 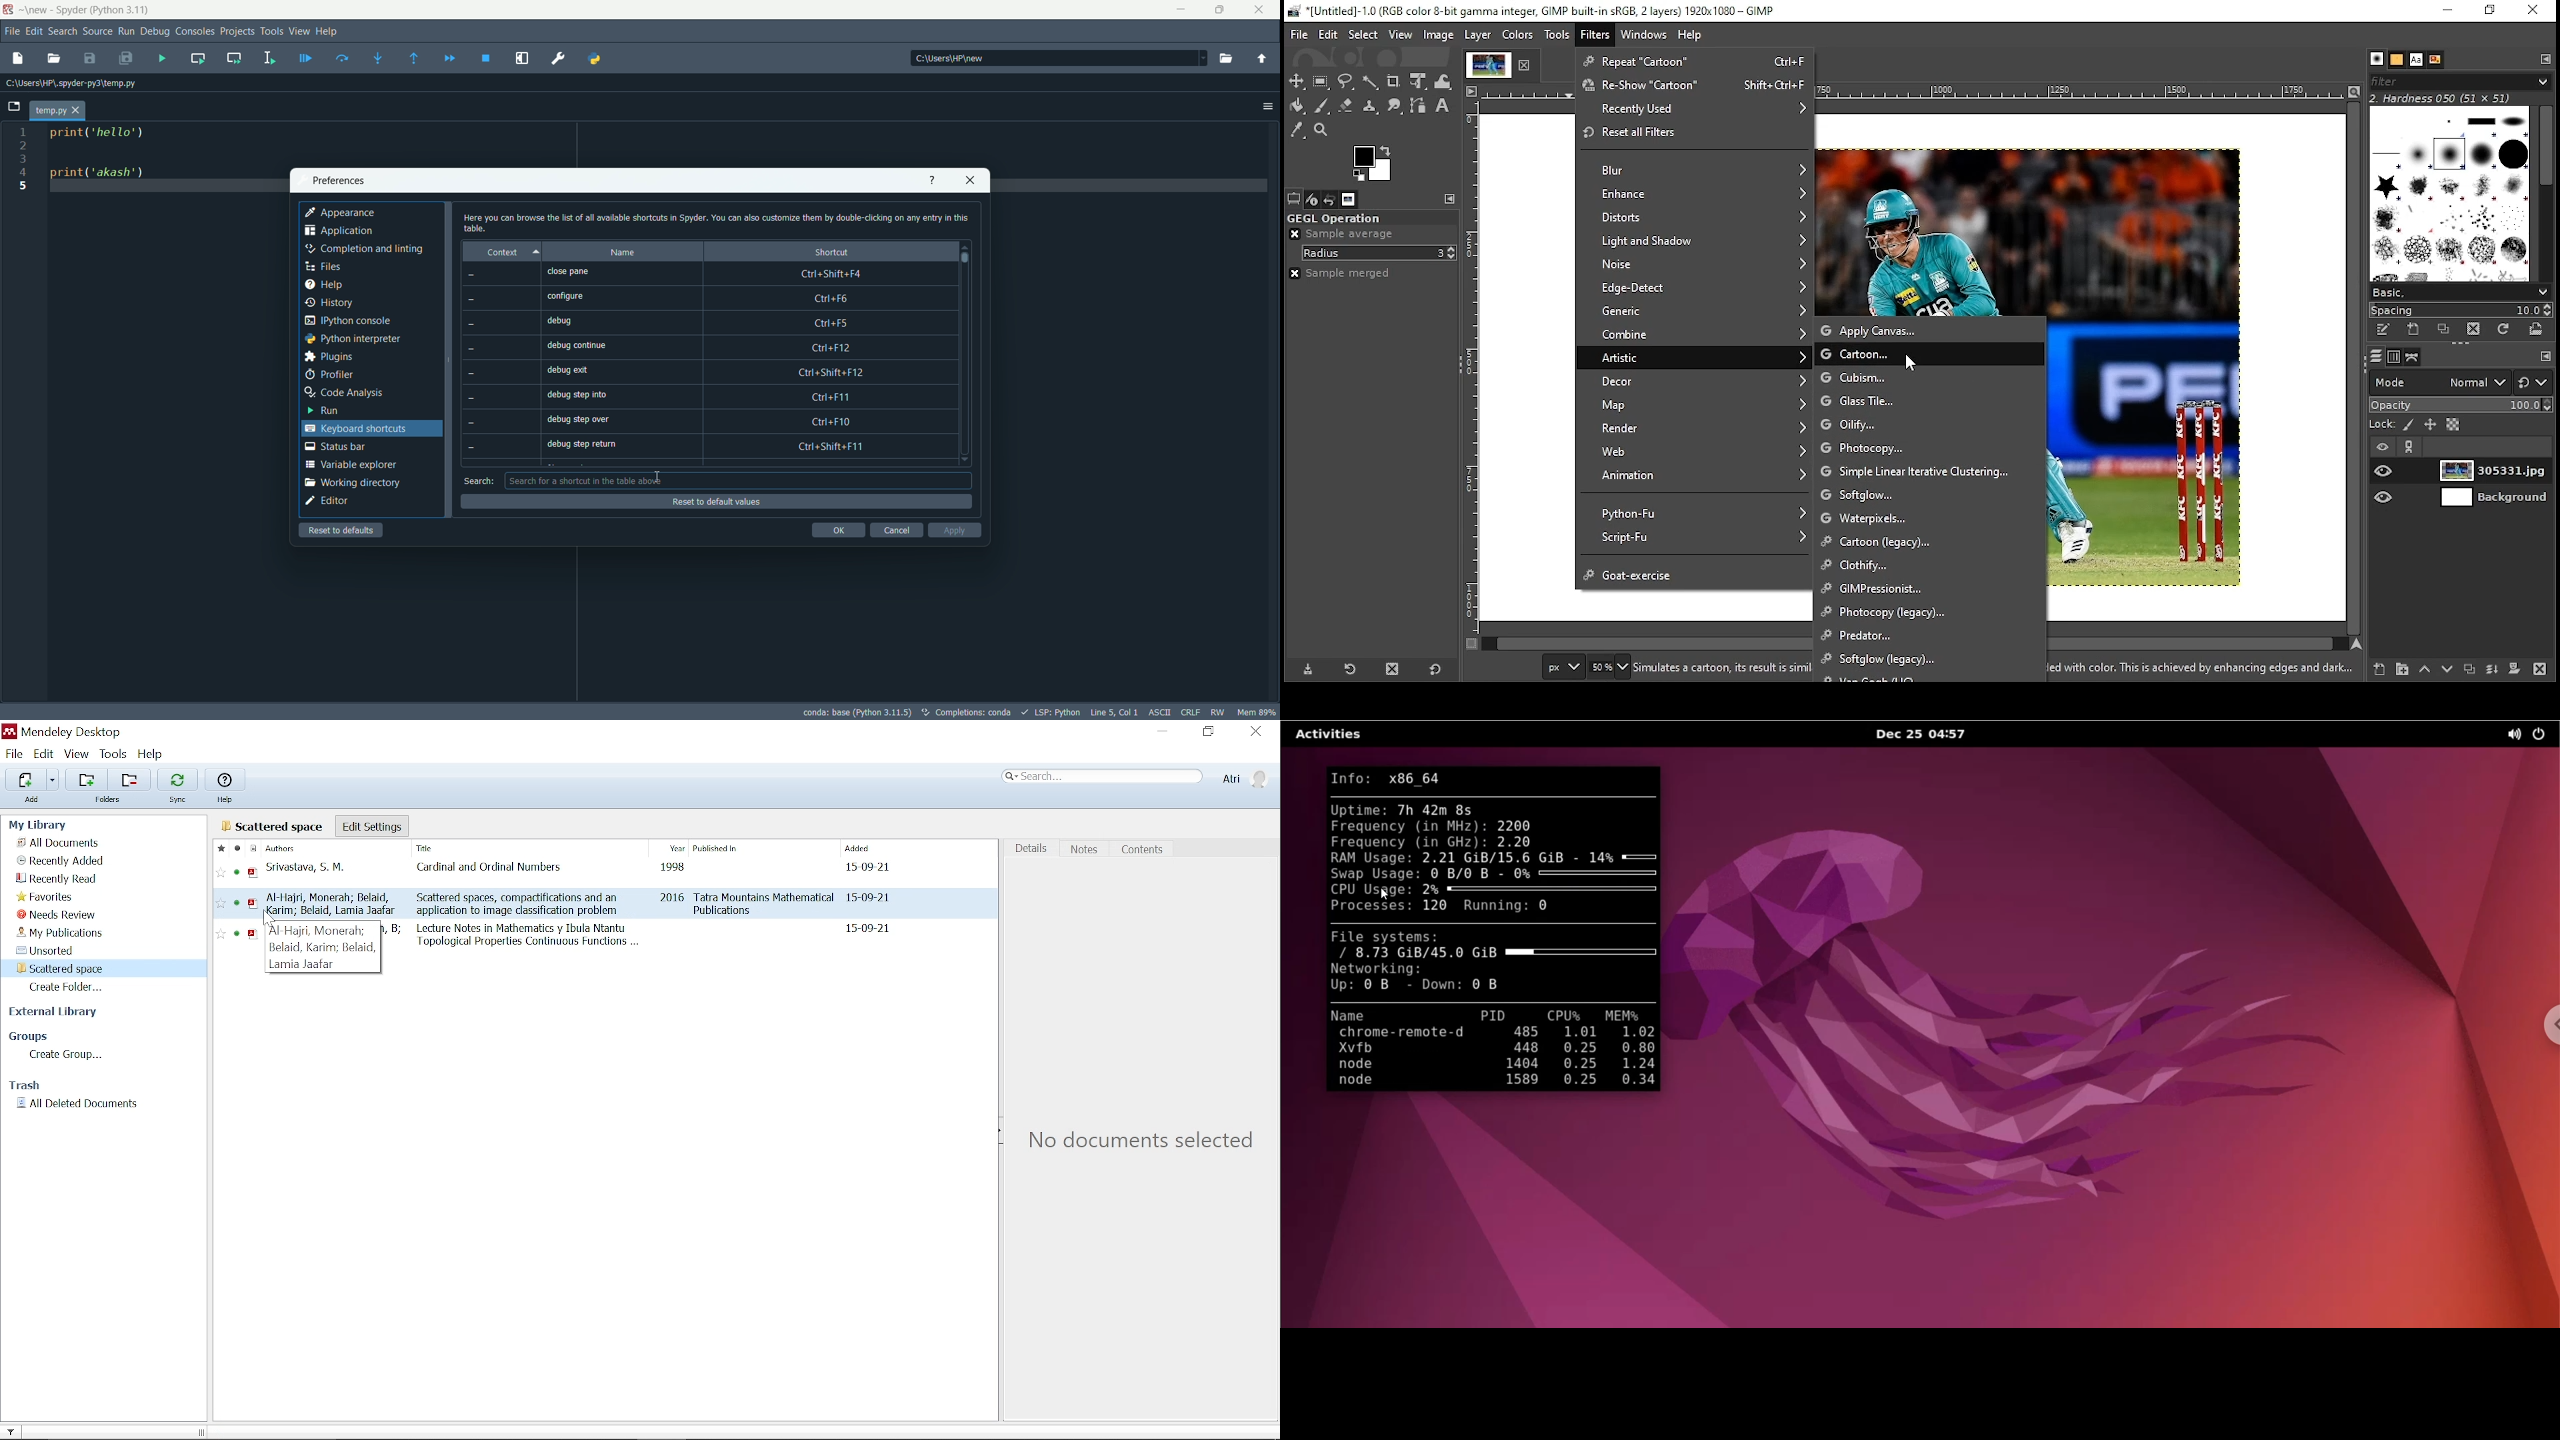 What do you see at coordinates (330, 373) in the screenshot?
I see `profiler` at bounding box center [330, 373].